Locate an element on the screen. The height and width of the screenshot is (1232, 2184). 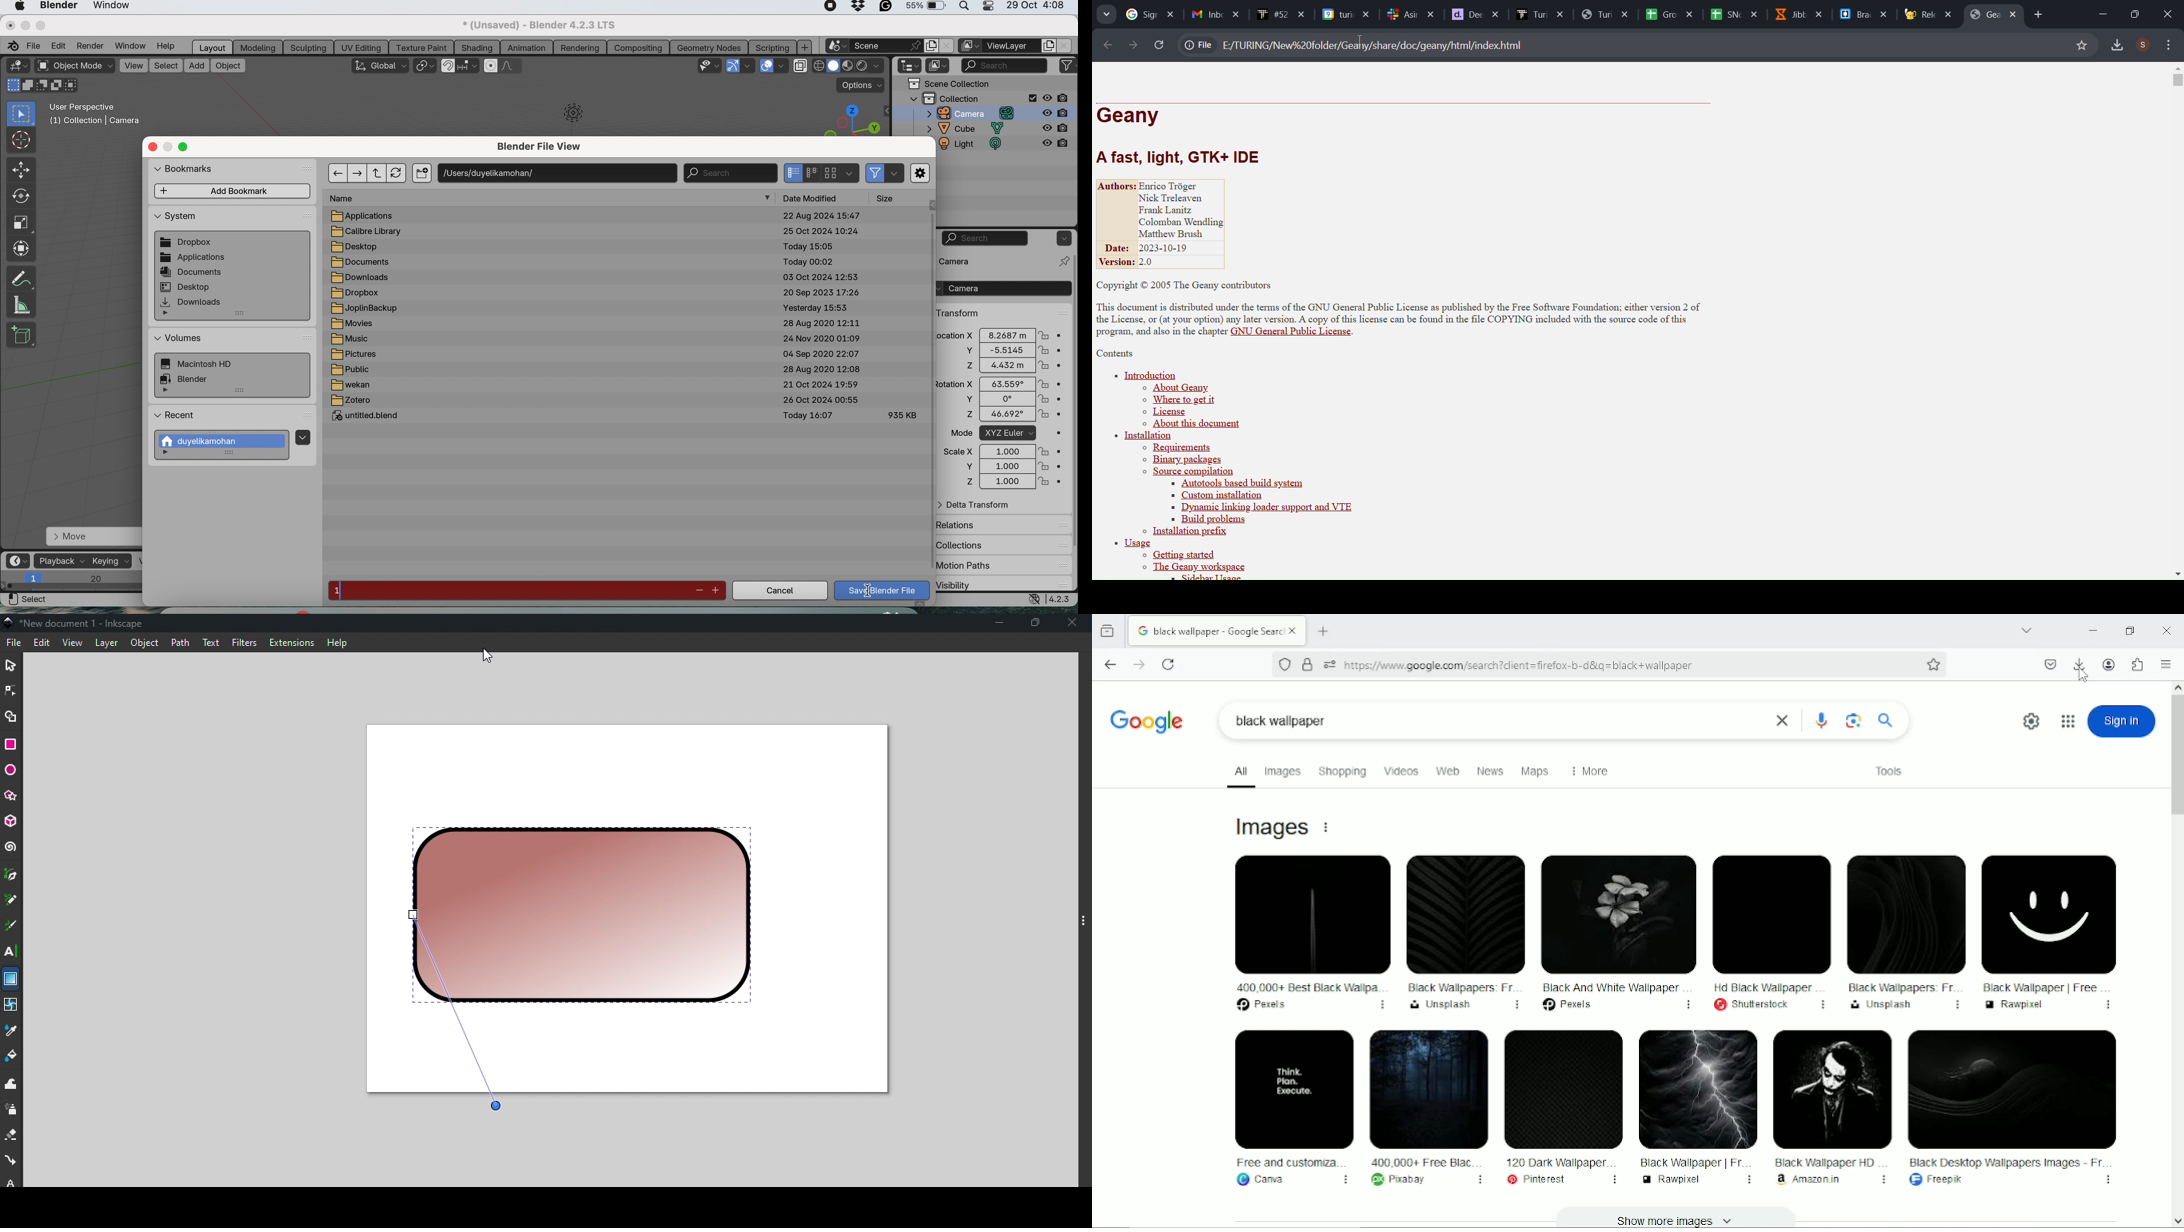
Extensions is located at coordinates (2137, 664).